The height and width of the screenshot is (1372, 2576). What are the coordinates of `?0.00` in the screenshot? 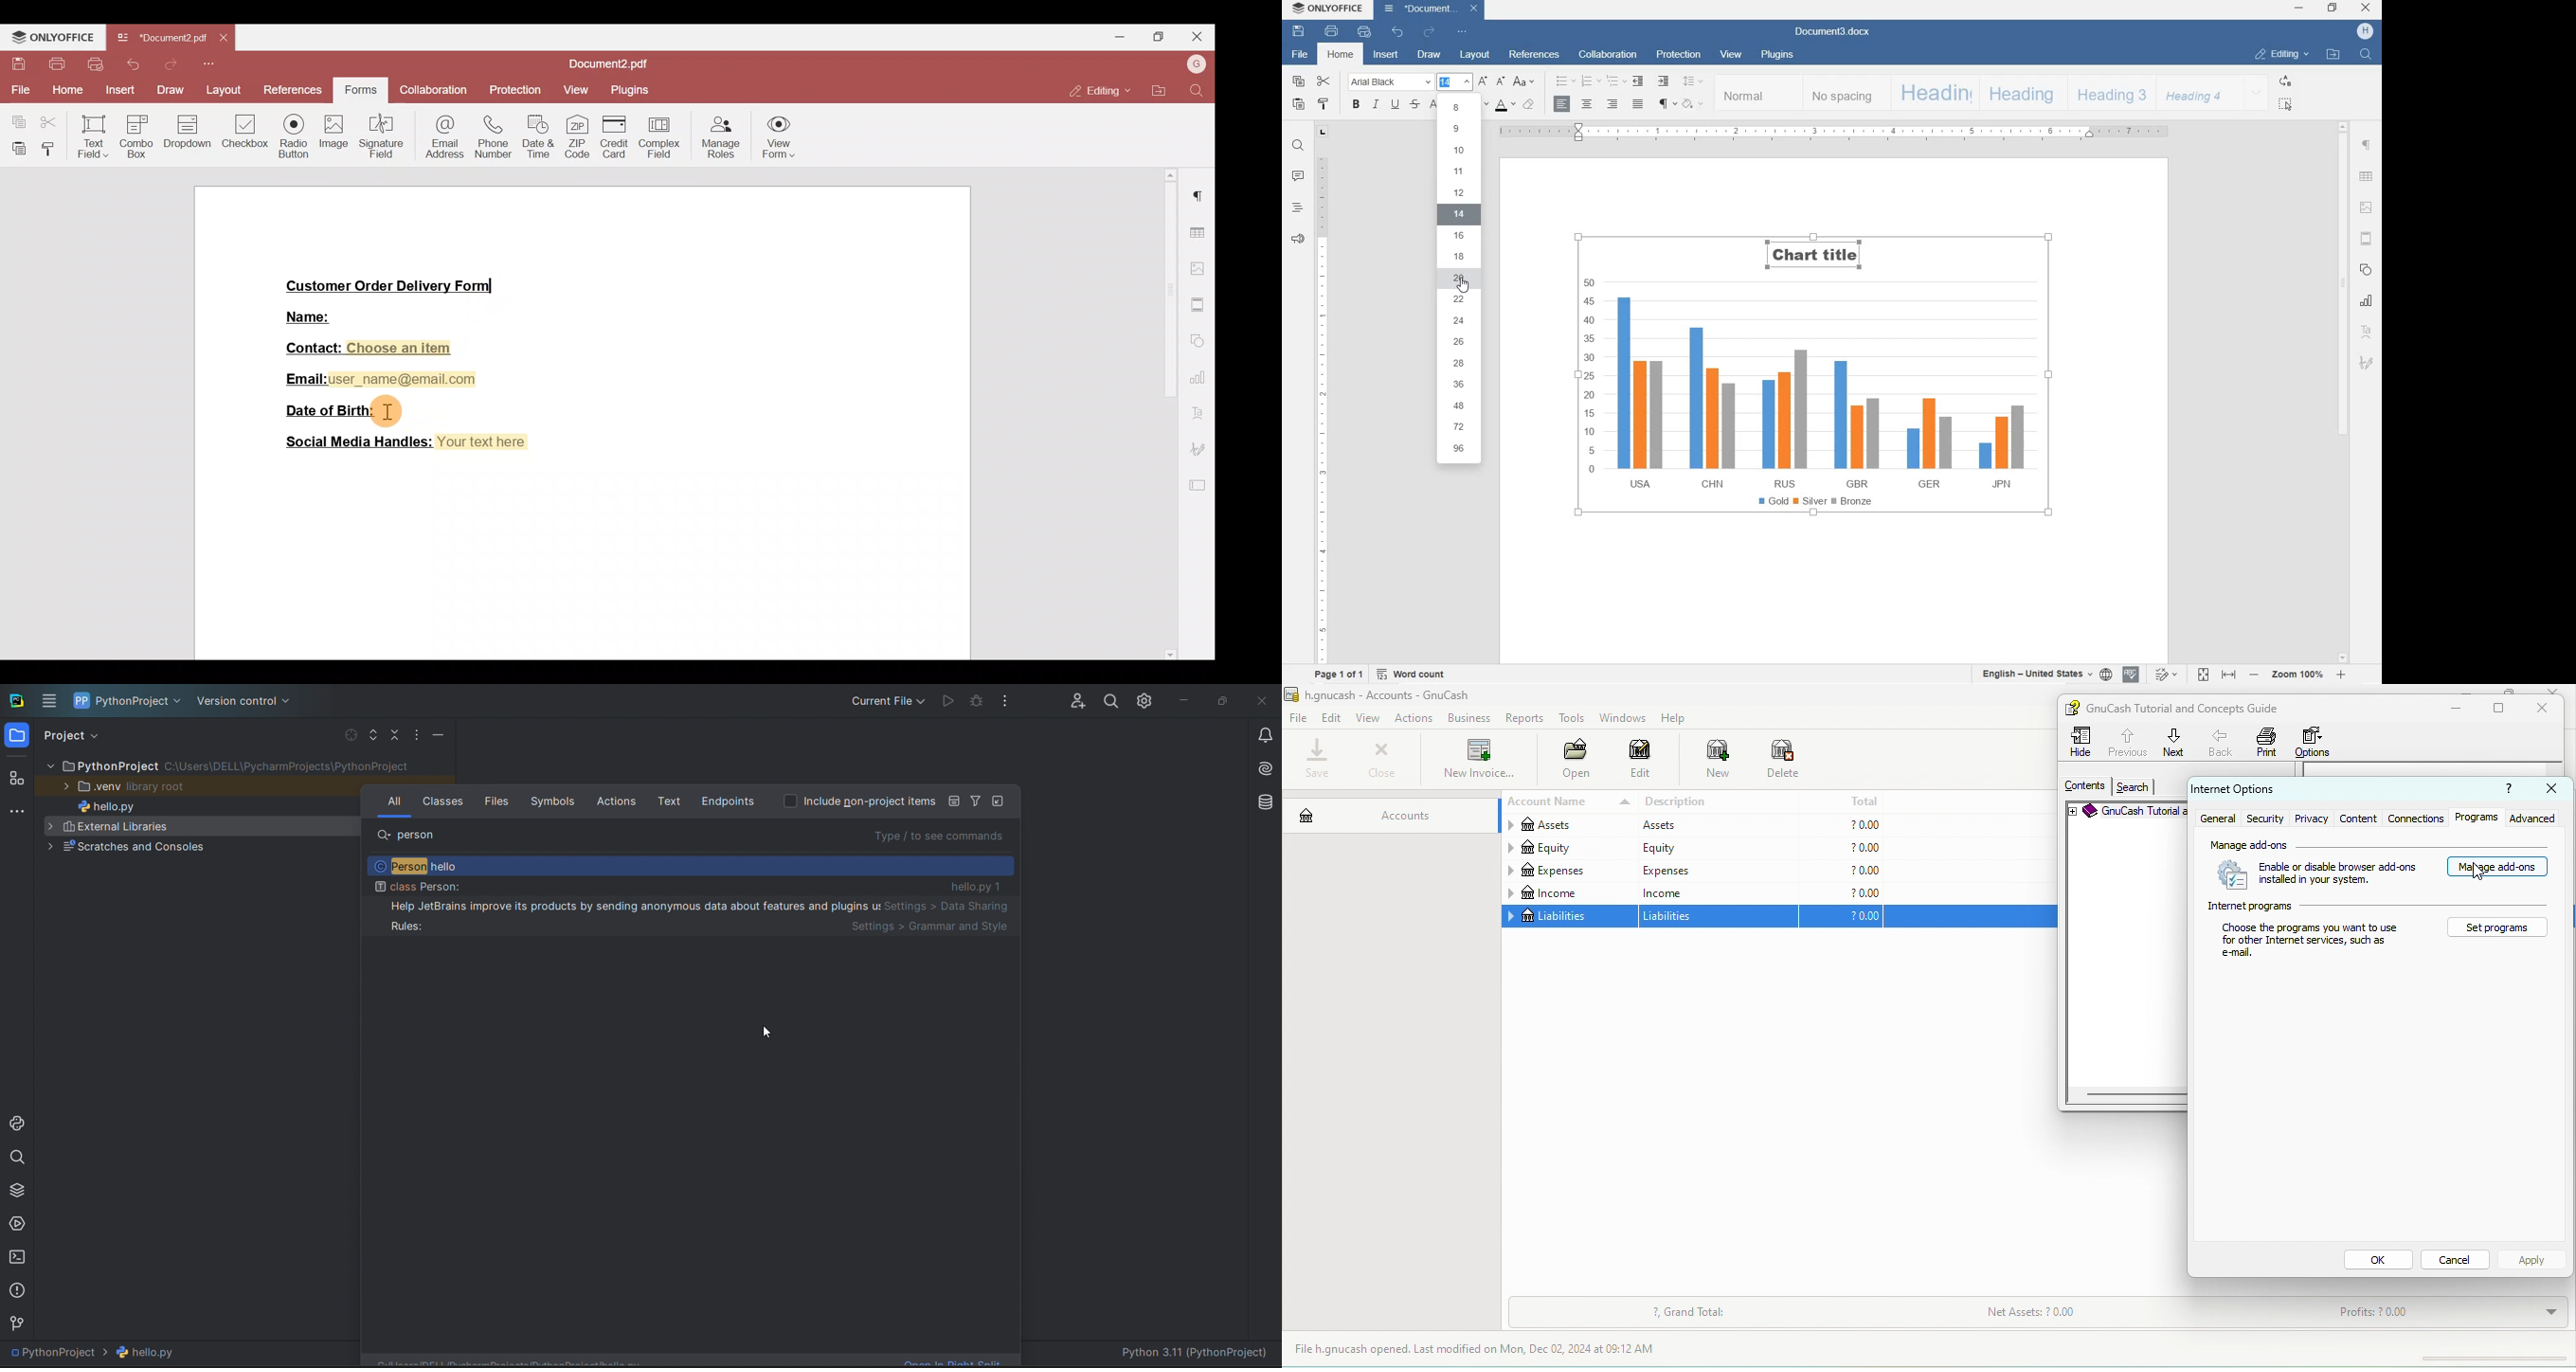 It's located at (1841, 892).